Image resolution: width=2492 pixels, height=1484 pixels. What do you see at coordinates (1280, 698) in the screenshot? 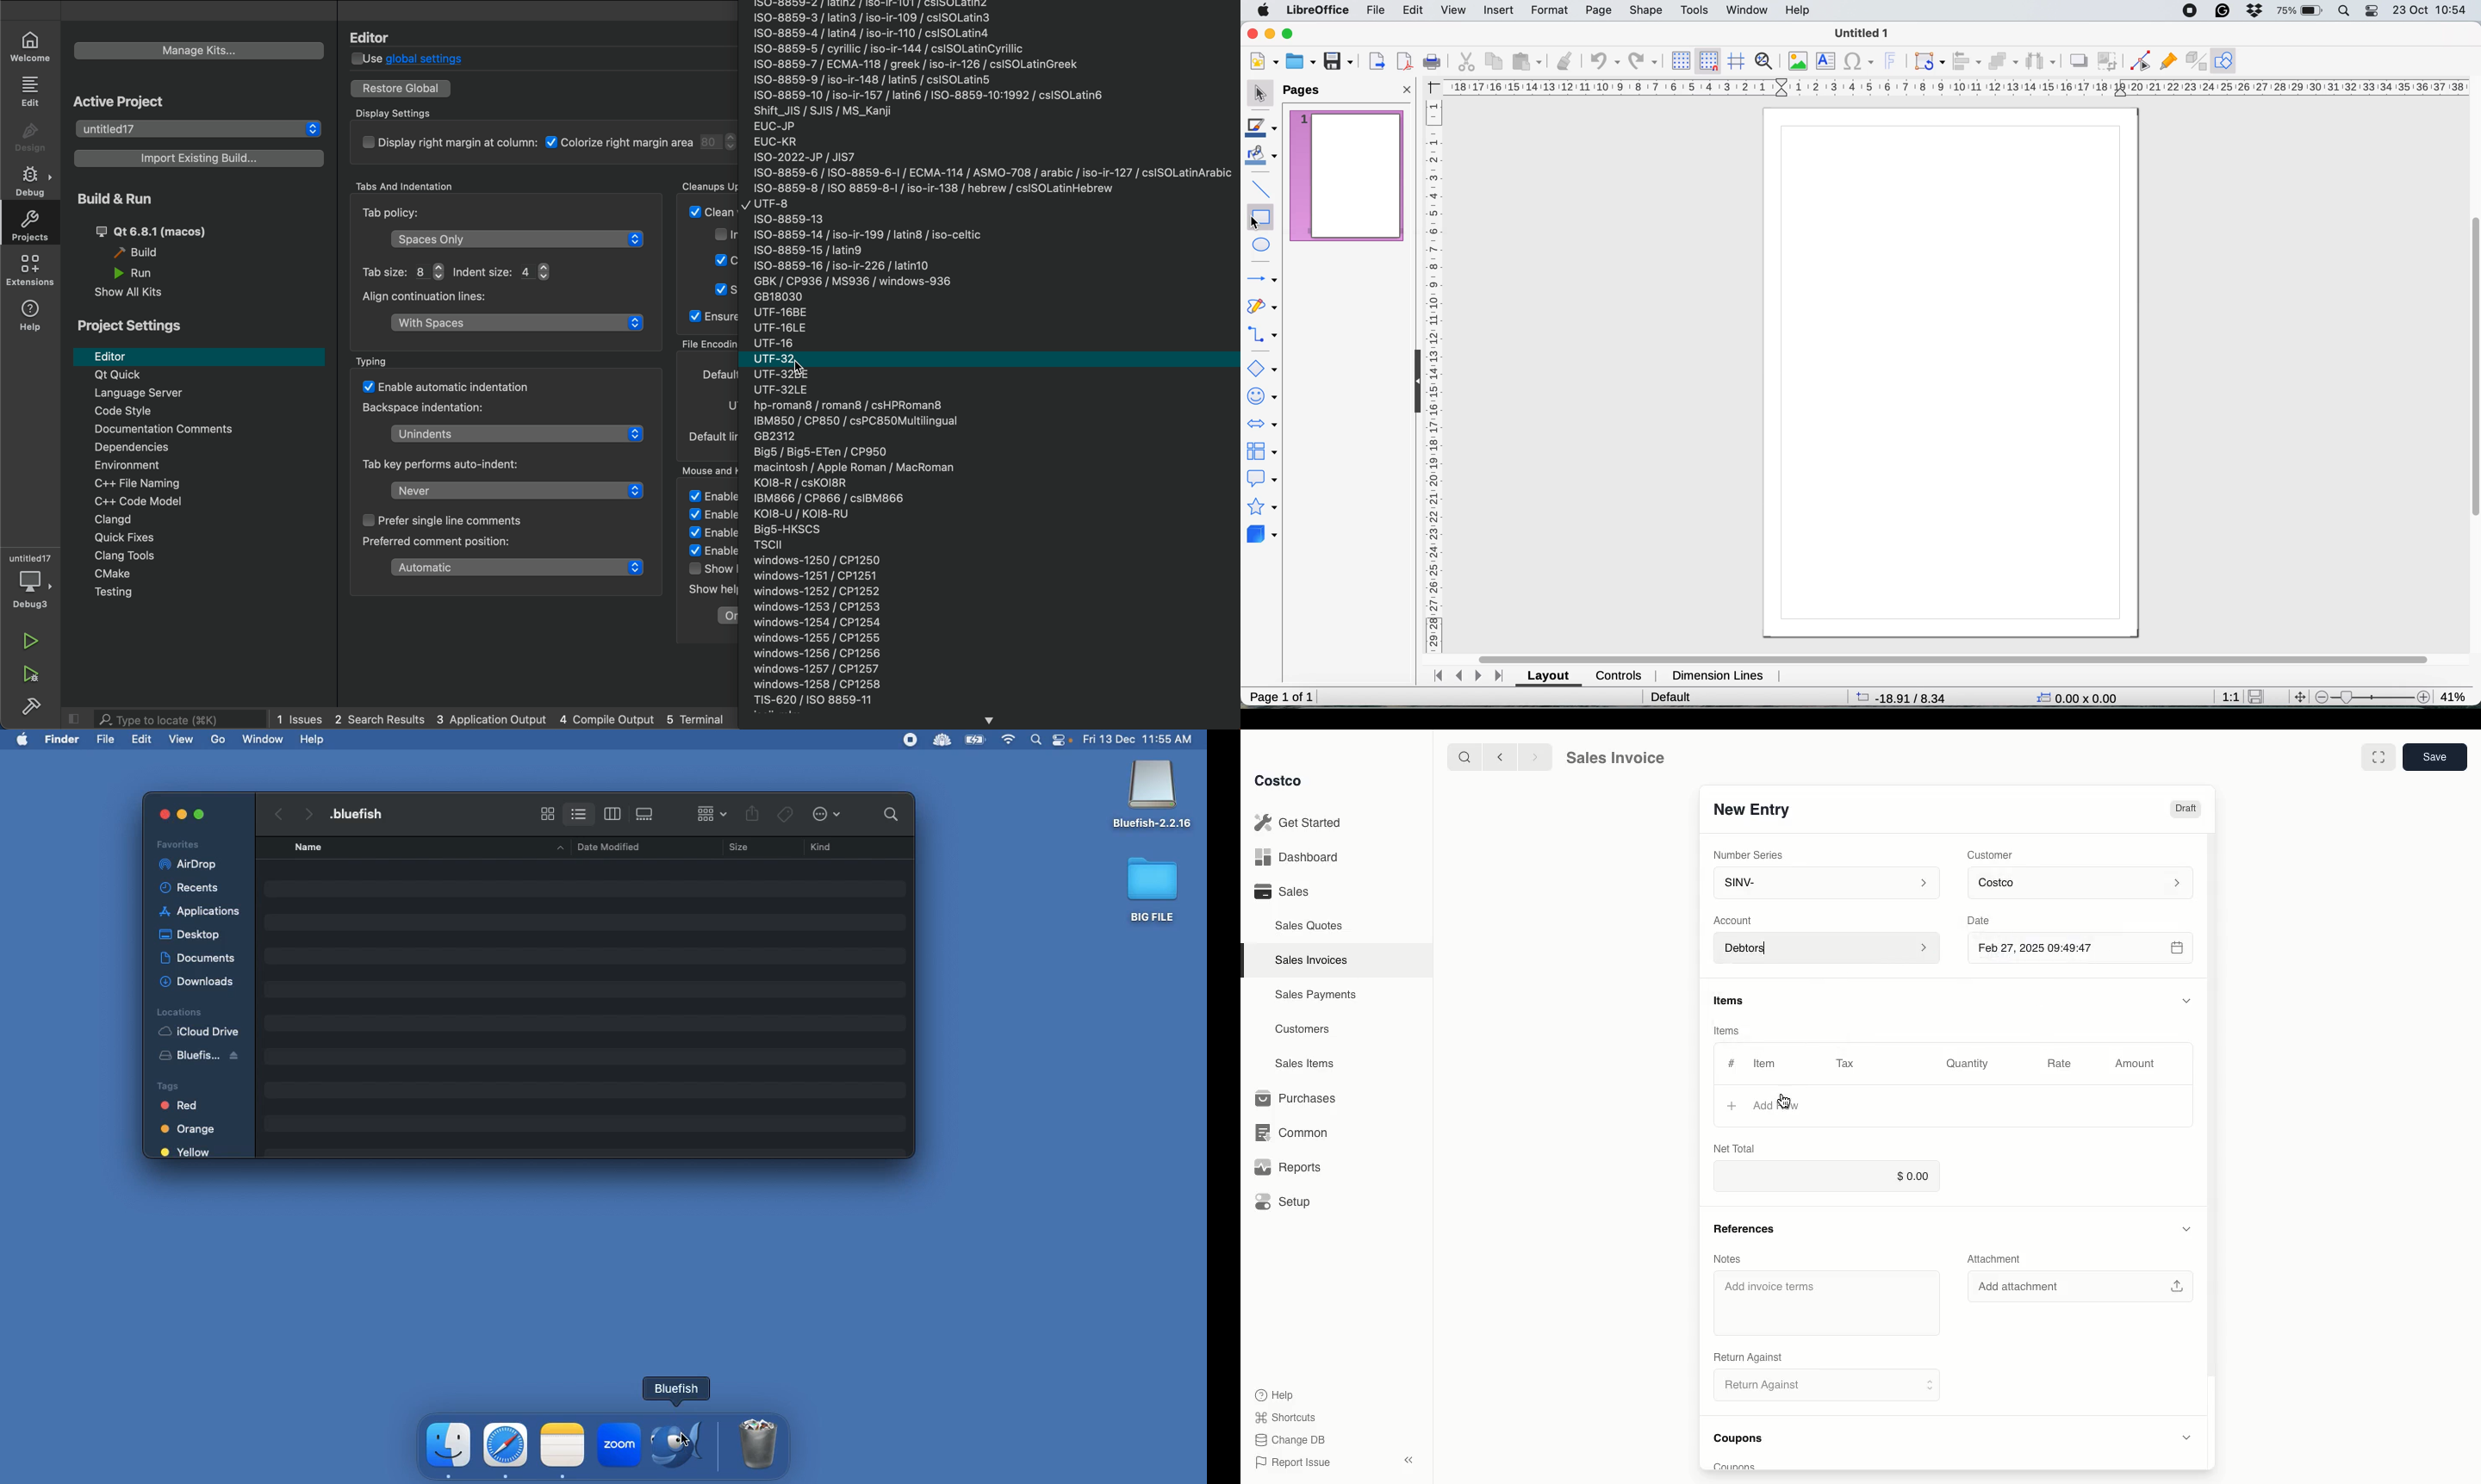
I see `page 1 of 1` at bounding box center [1280, 698].